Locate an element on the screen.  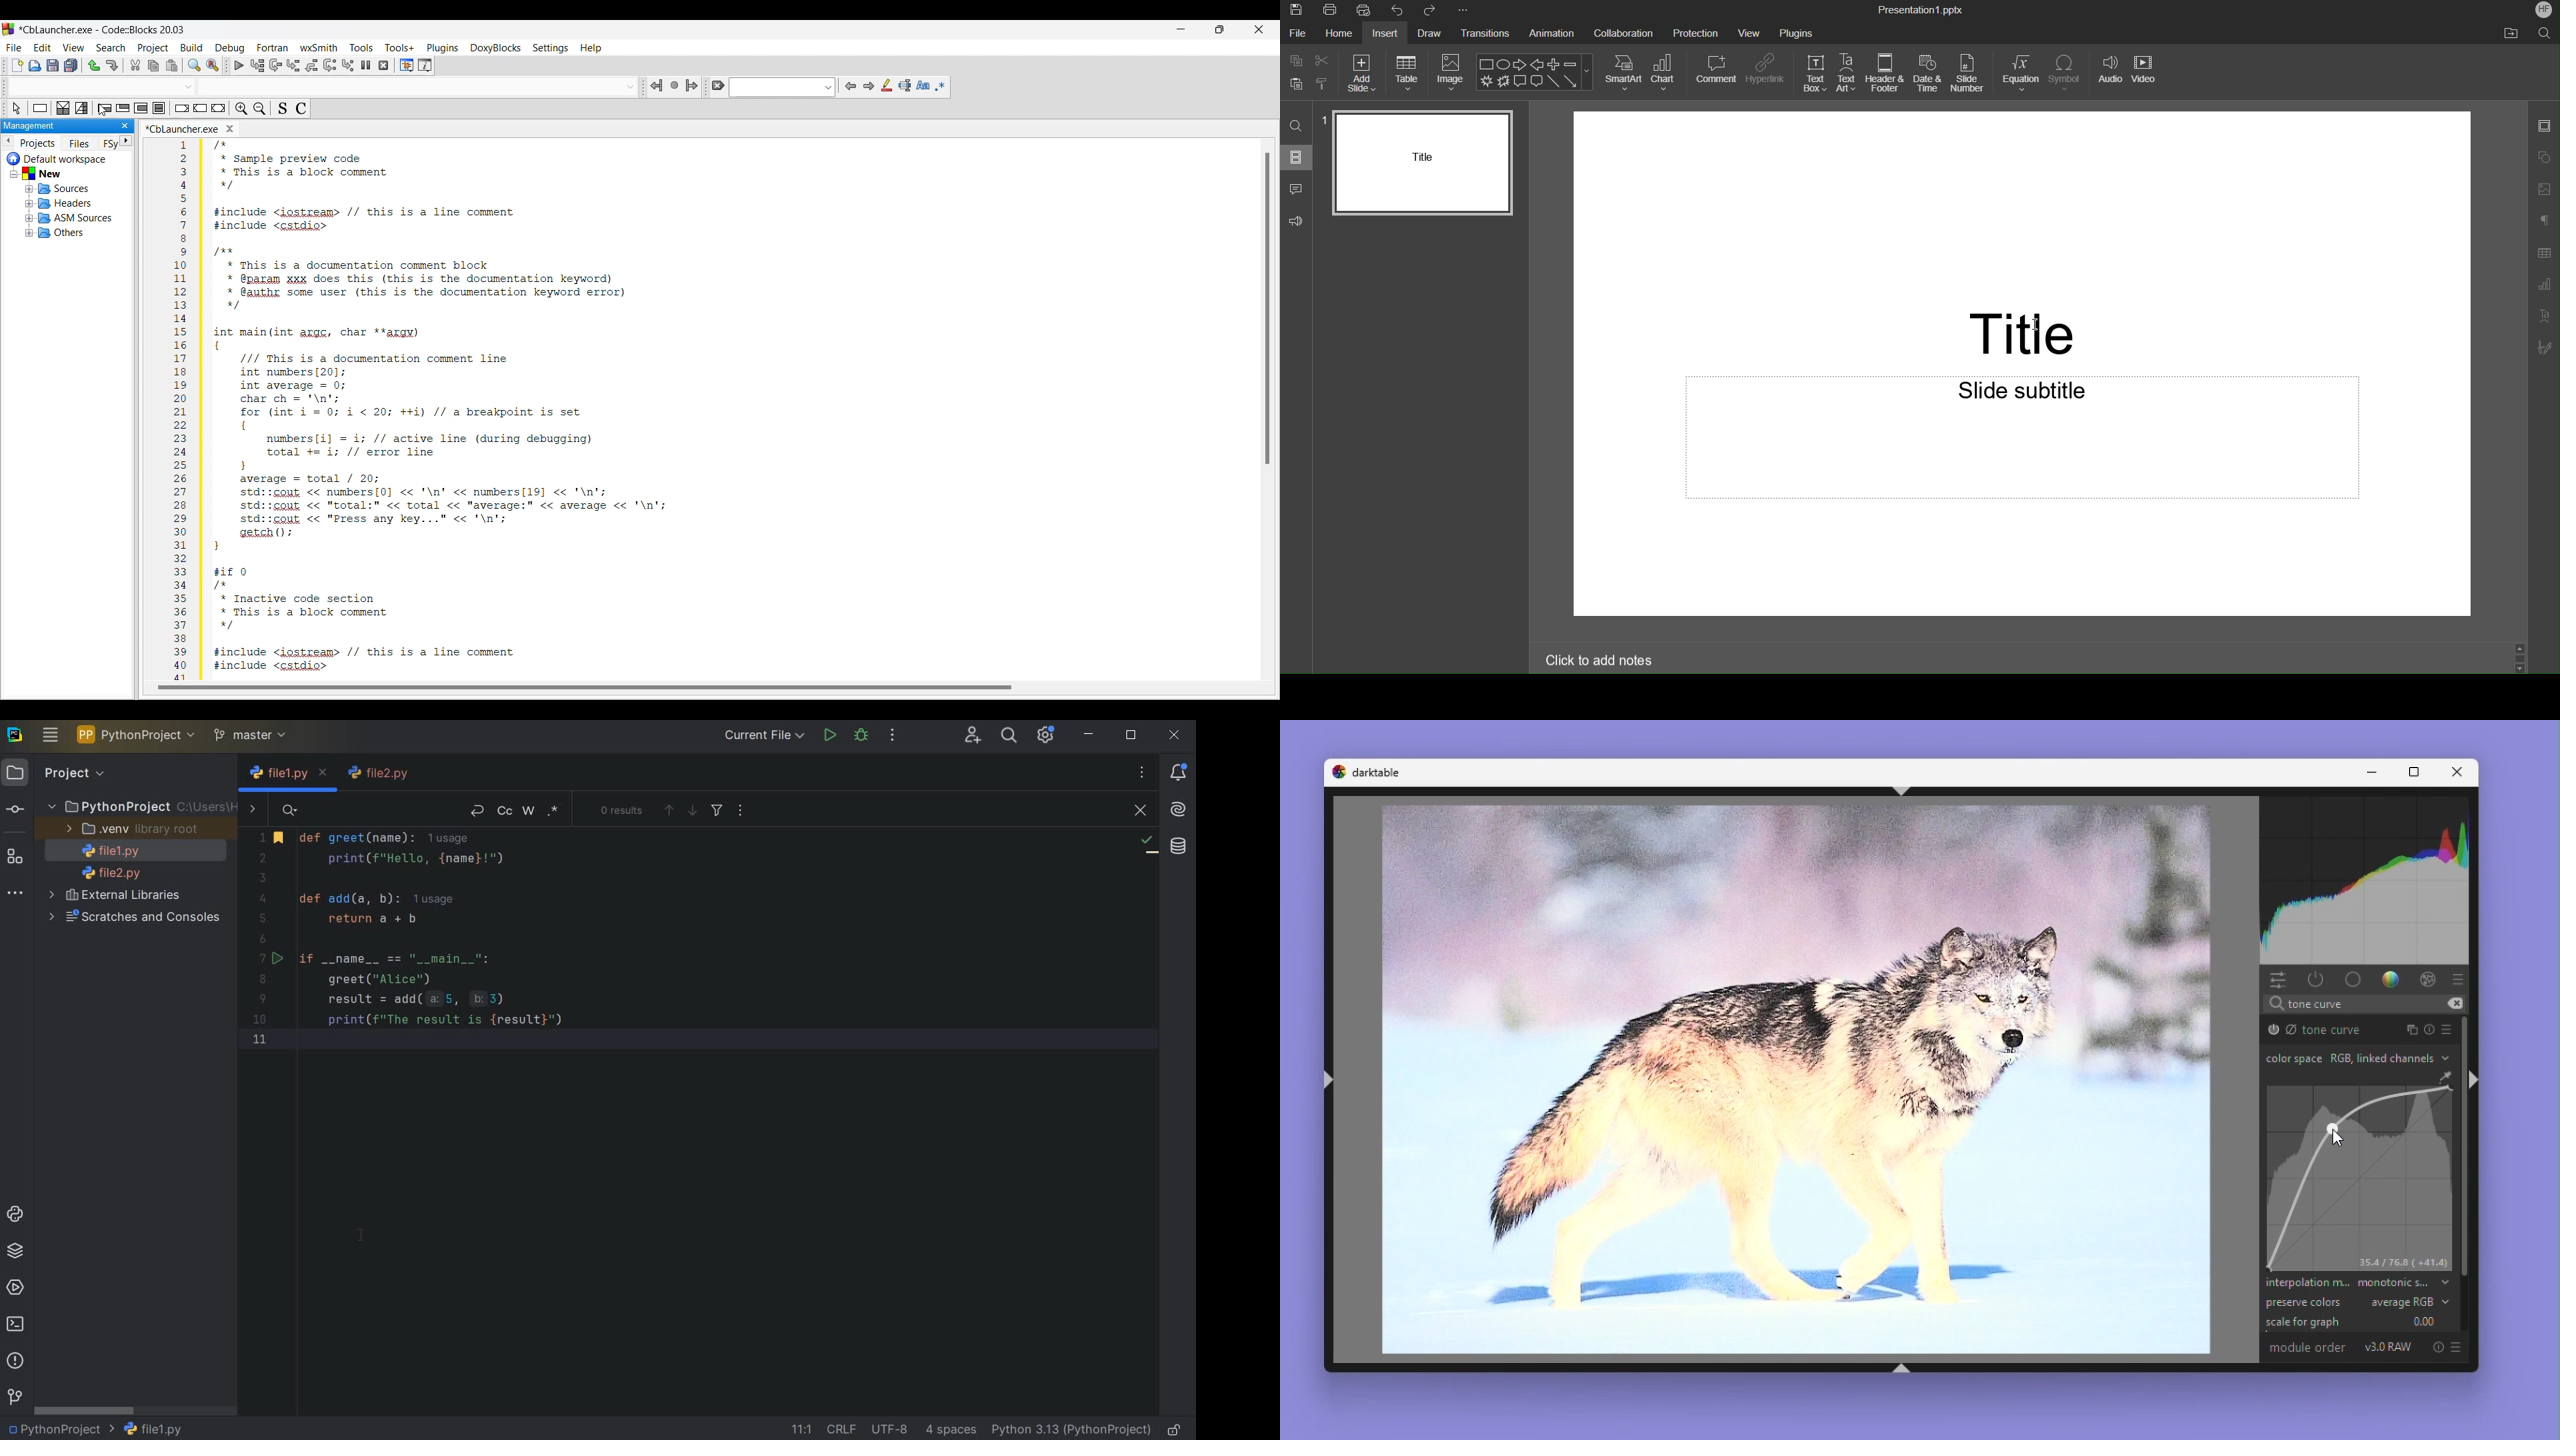
Maximize is located at coordinates (2415, 772).